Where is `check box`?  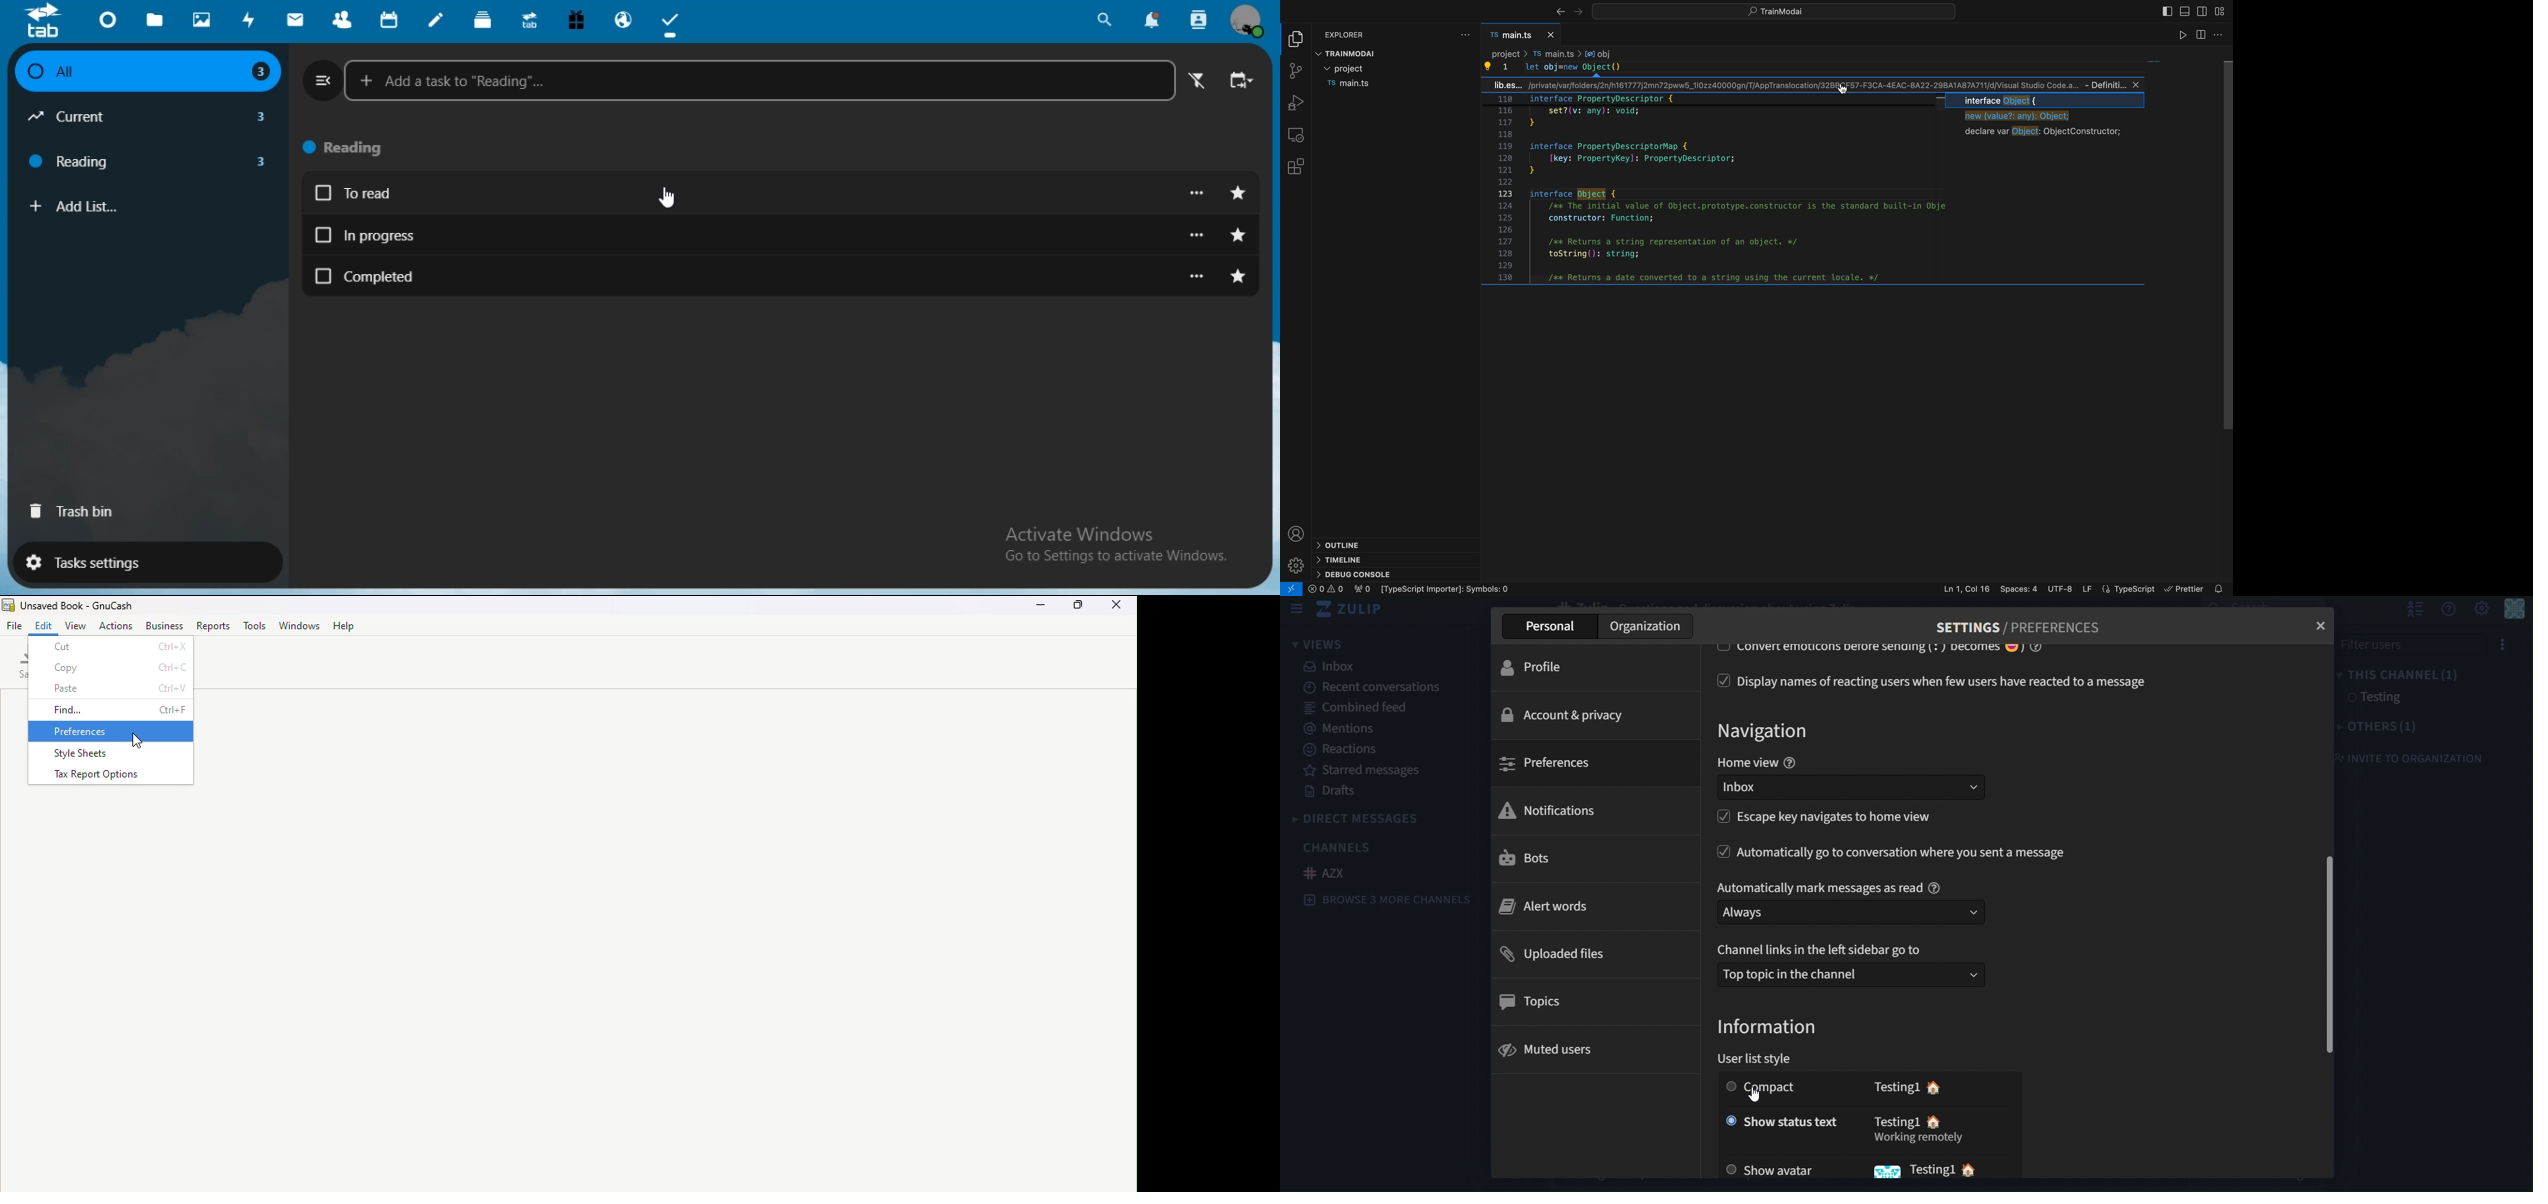
check box is located at coordinates (1723, 820).